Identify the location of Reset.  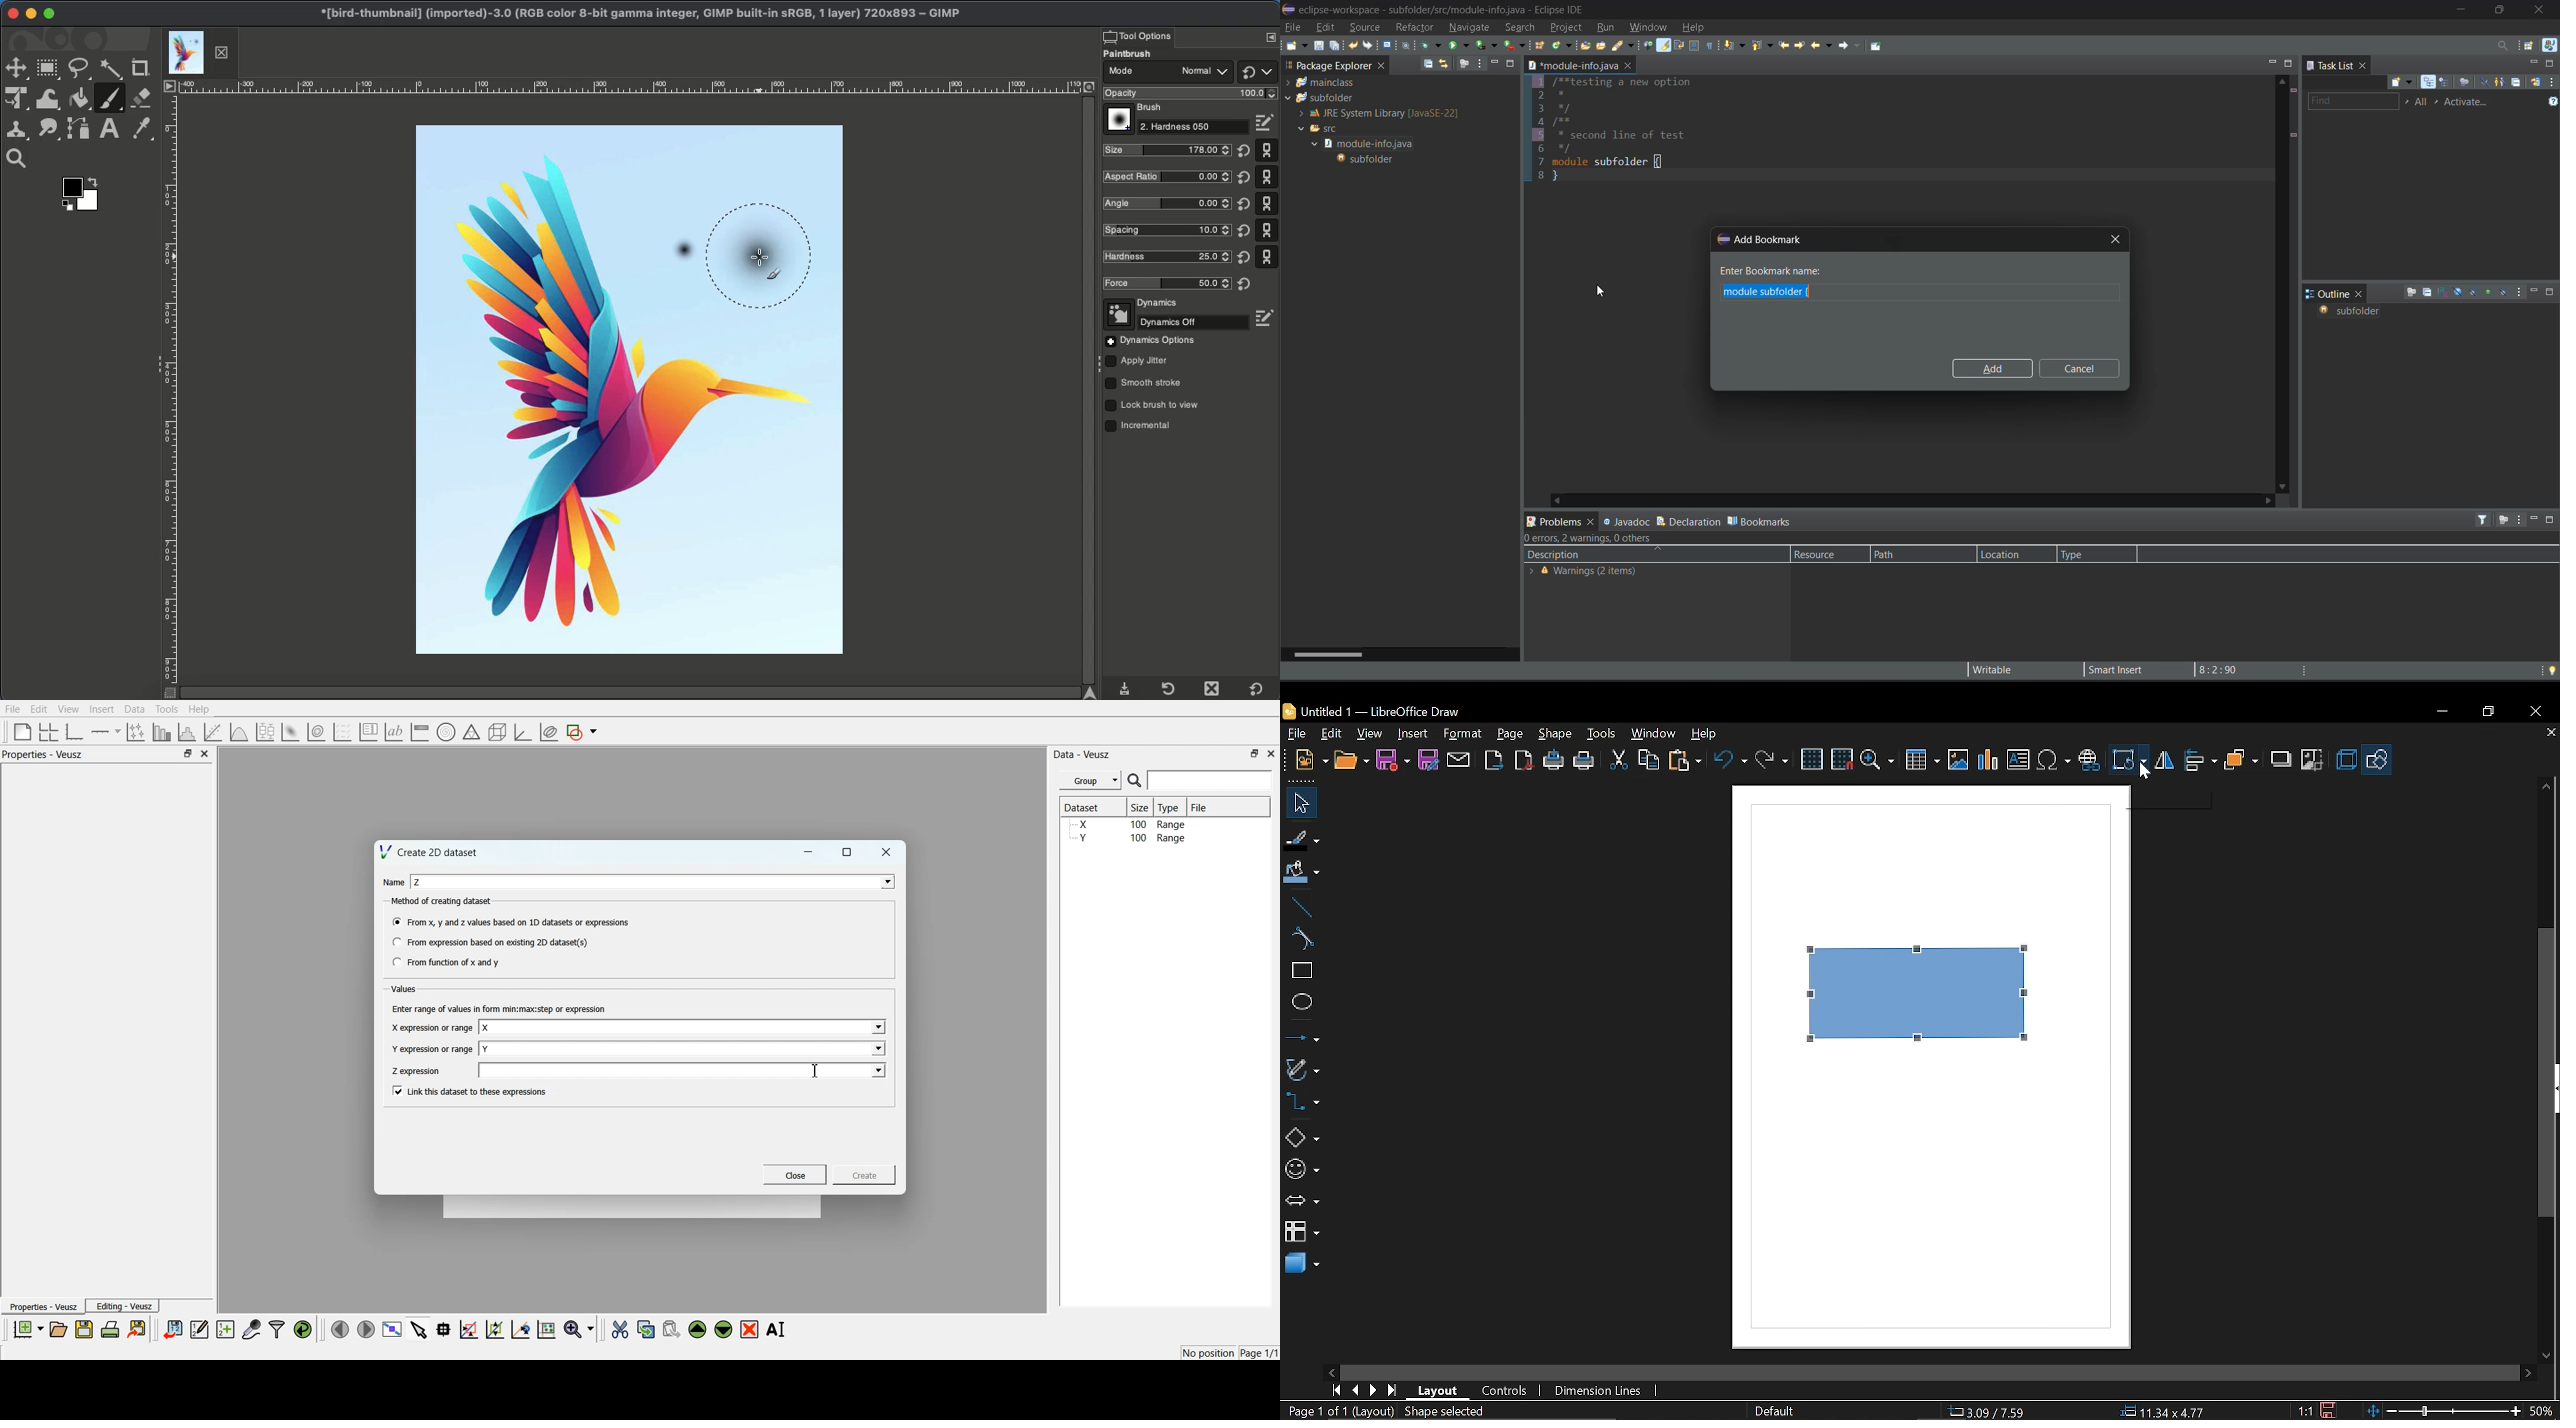
(1242, 218).